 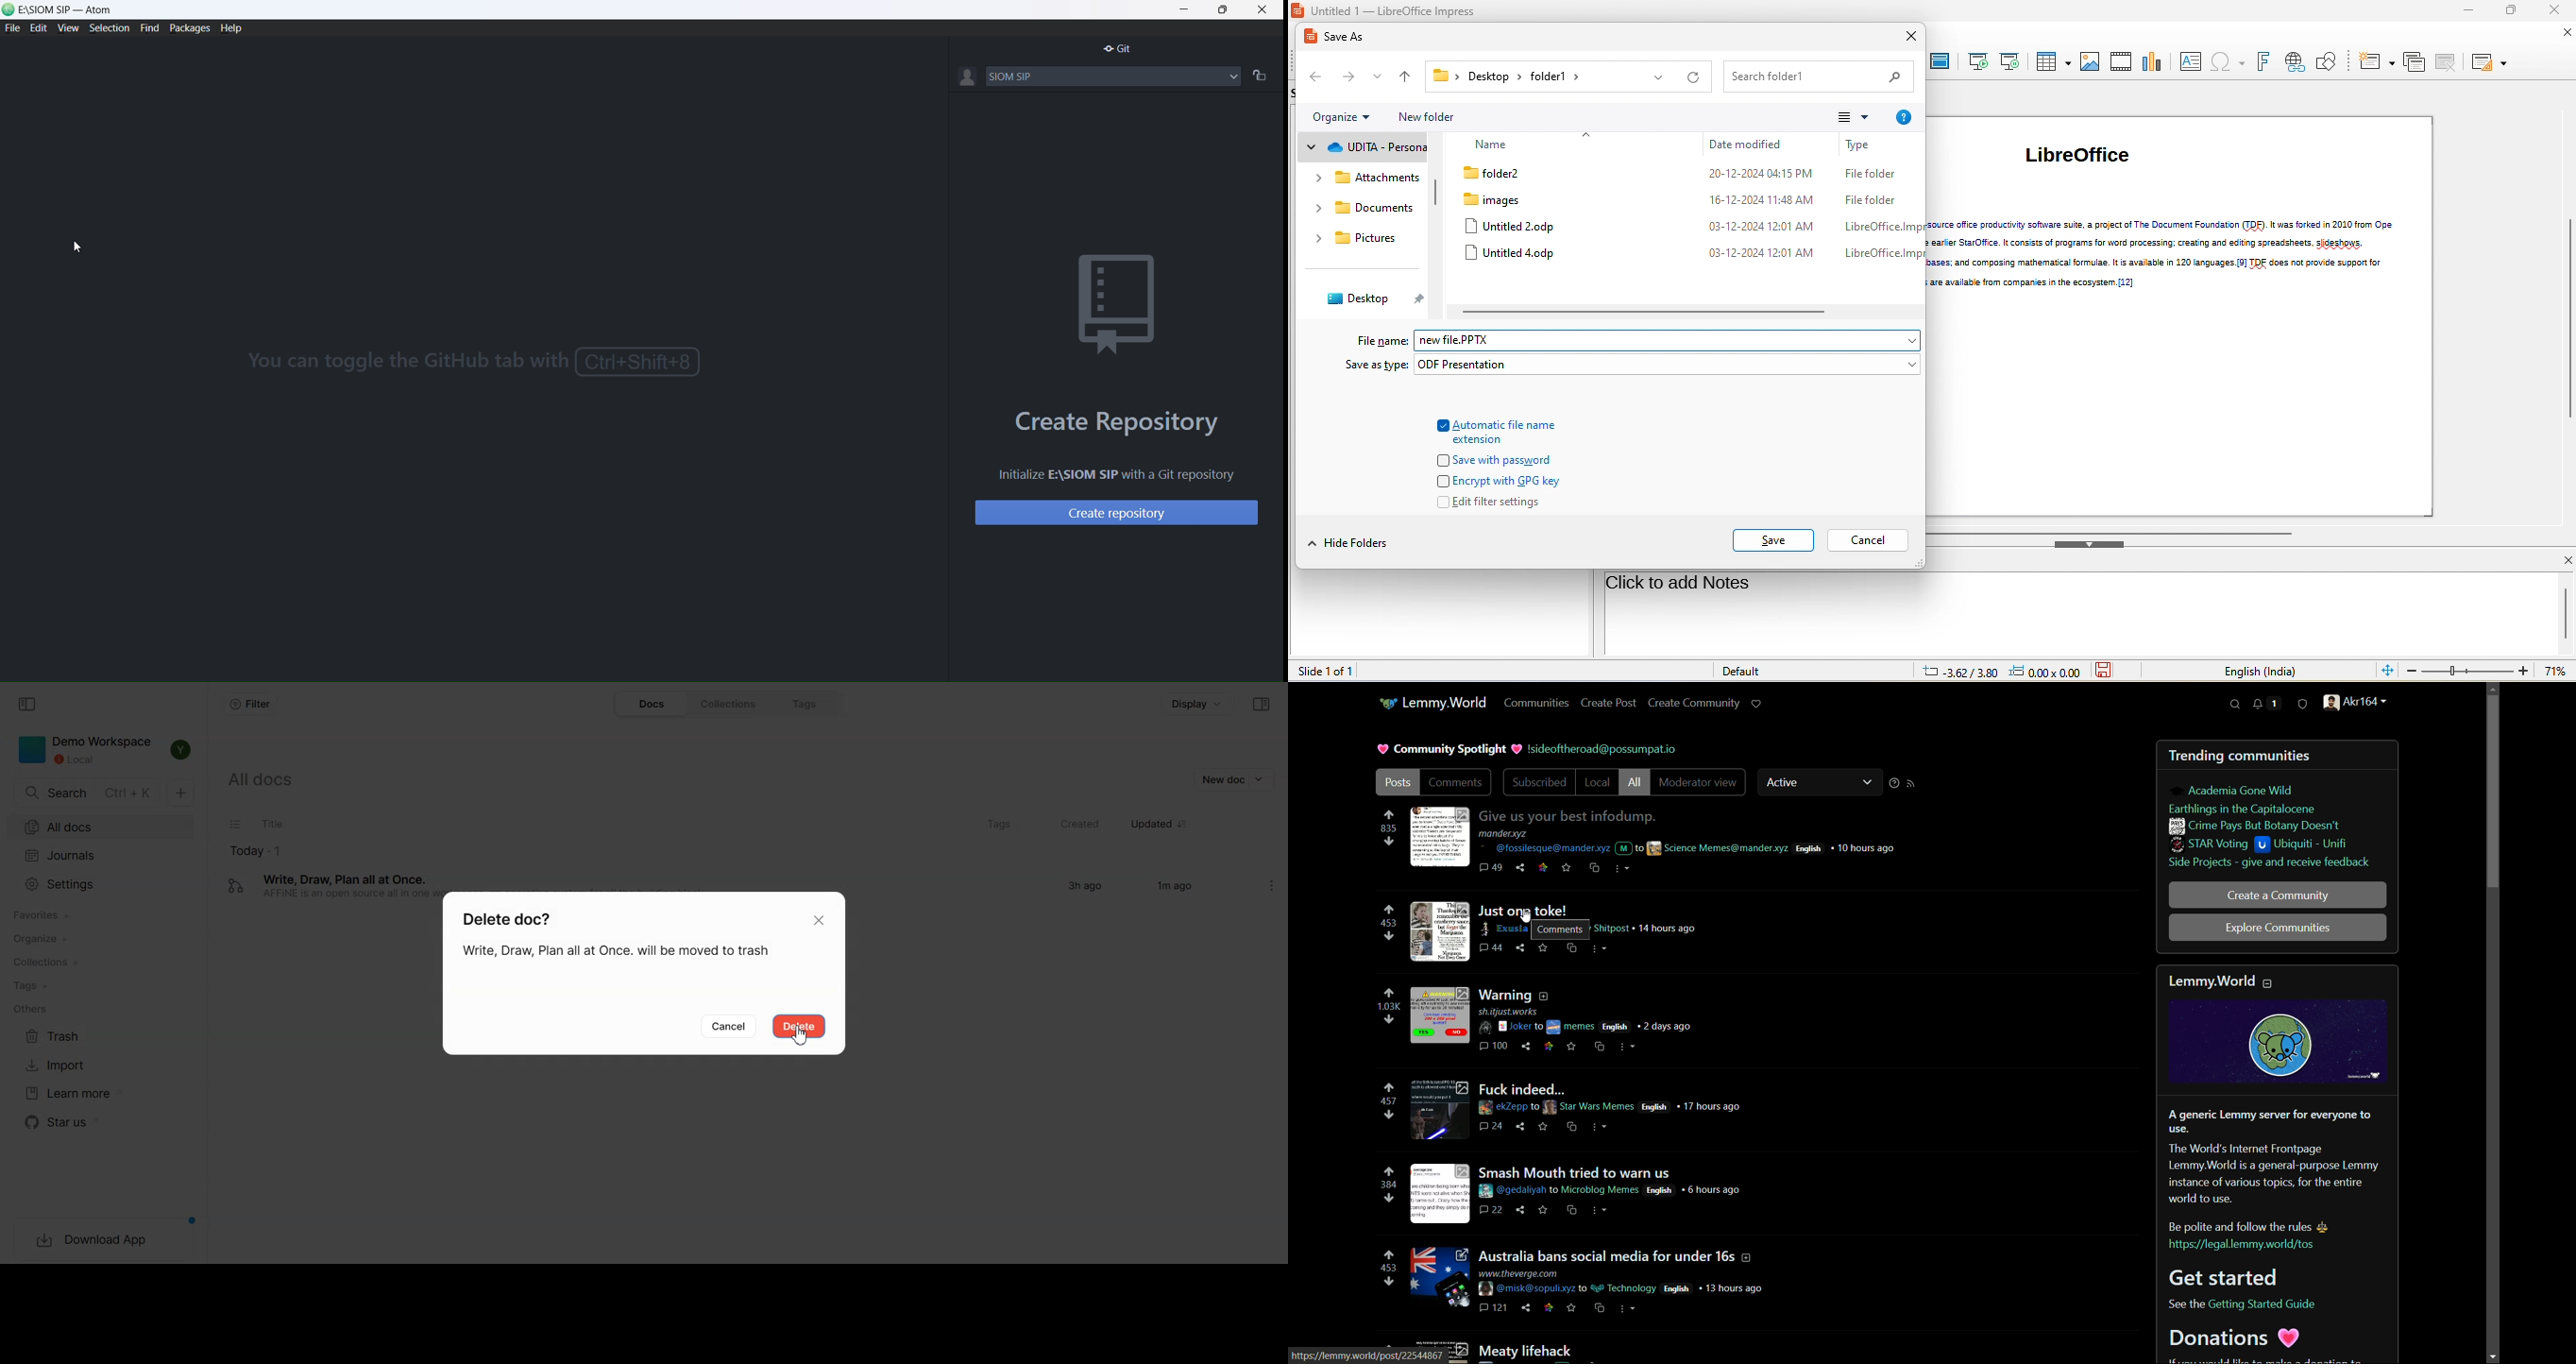 What do you see at coordinates (2227, 63) in the screenshot?
I see `special character` at bounding box center [2227, 63].